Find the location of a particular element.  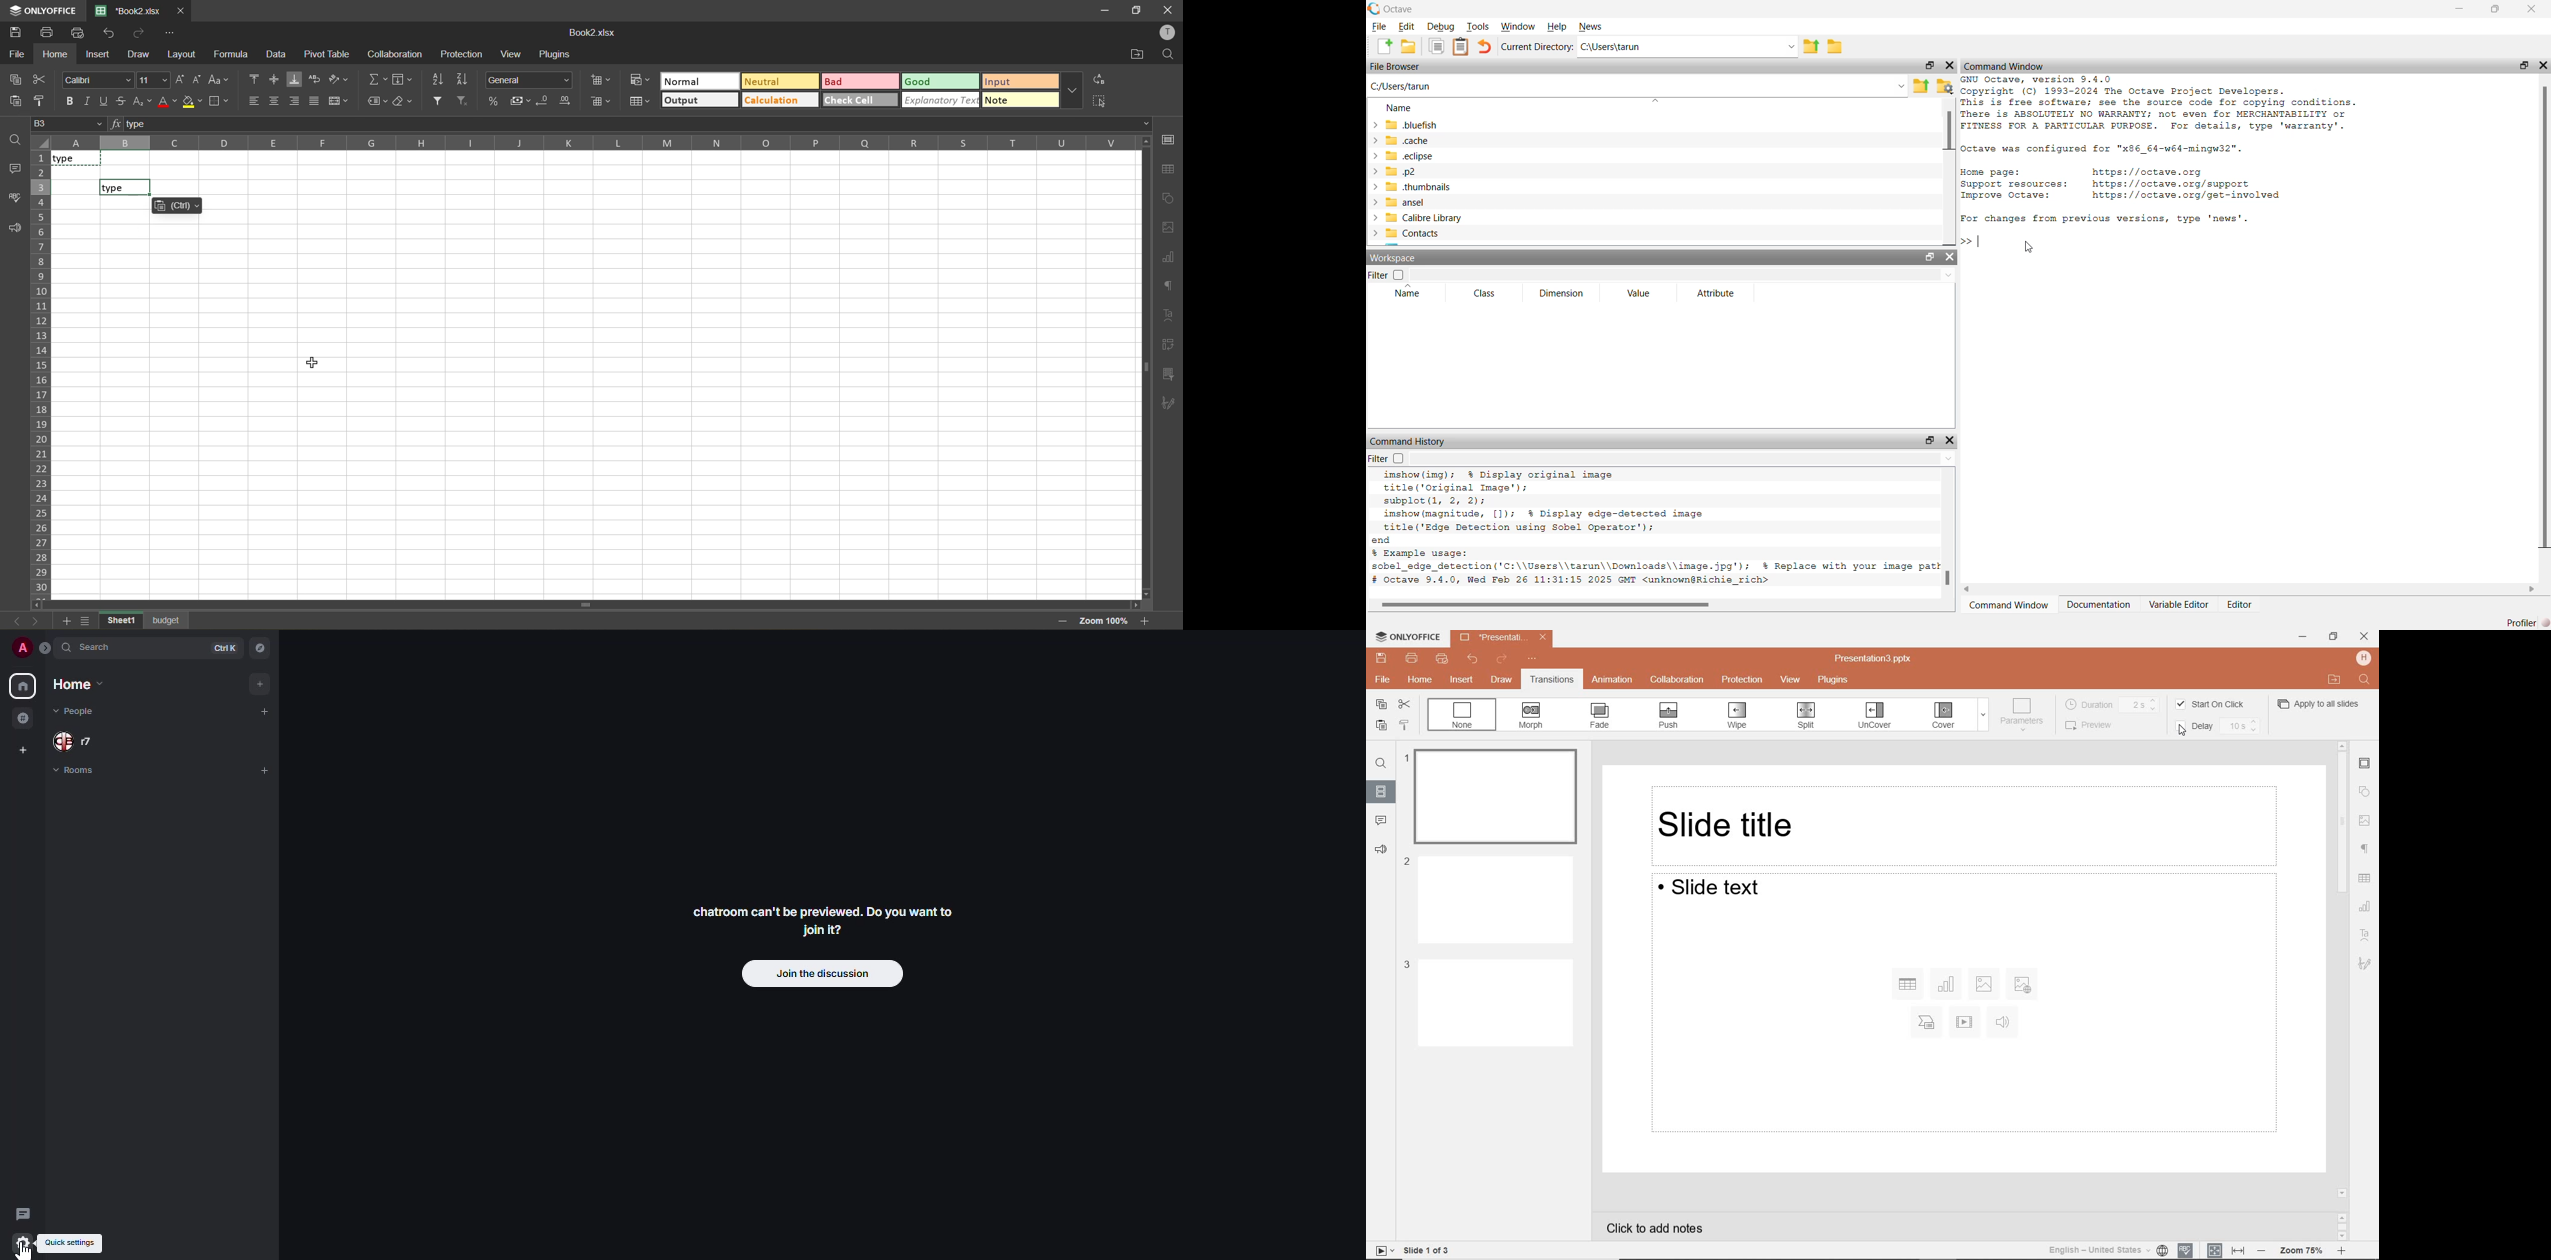

open folder is located at coordinates (1409, 46).